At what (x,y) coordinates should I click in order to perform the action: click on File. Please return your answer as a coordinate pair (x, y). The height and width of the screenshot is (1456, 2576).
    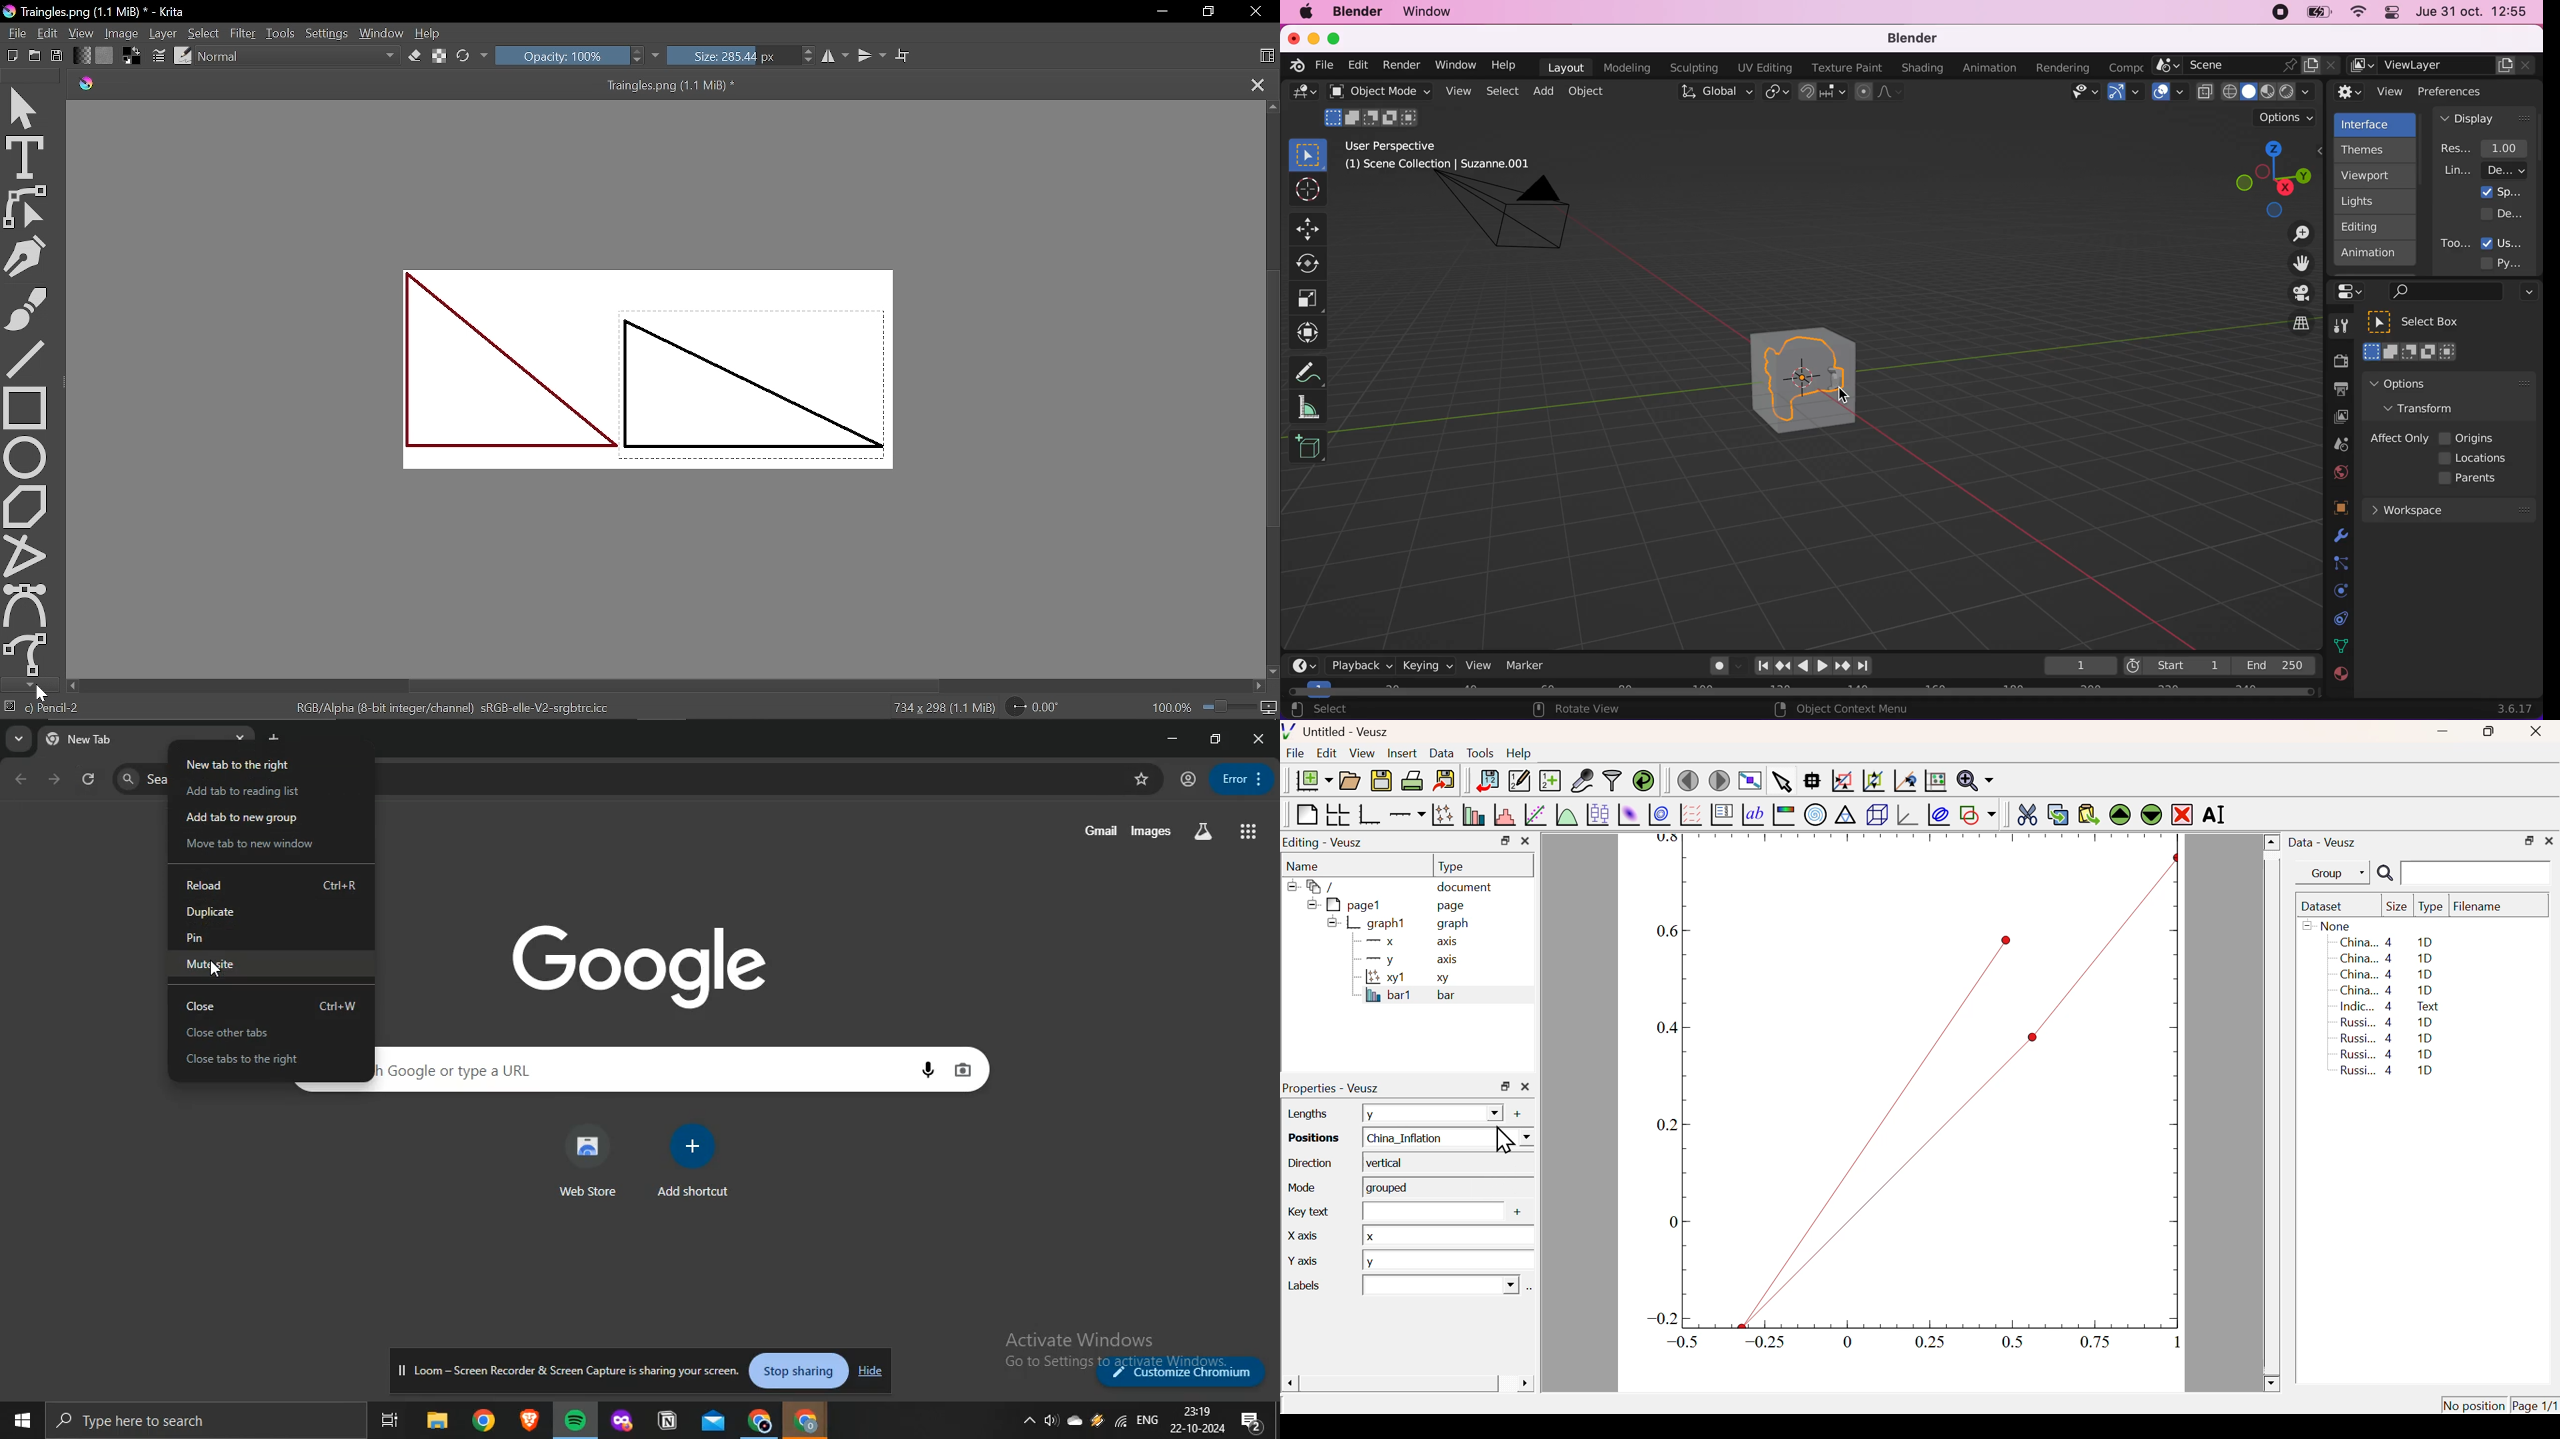
    Looking at the image, I should click on (14, 33).